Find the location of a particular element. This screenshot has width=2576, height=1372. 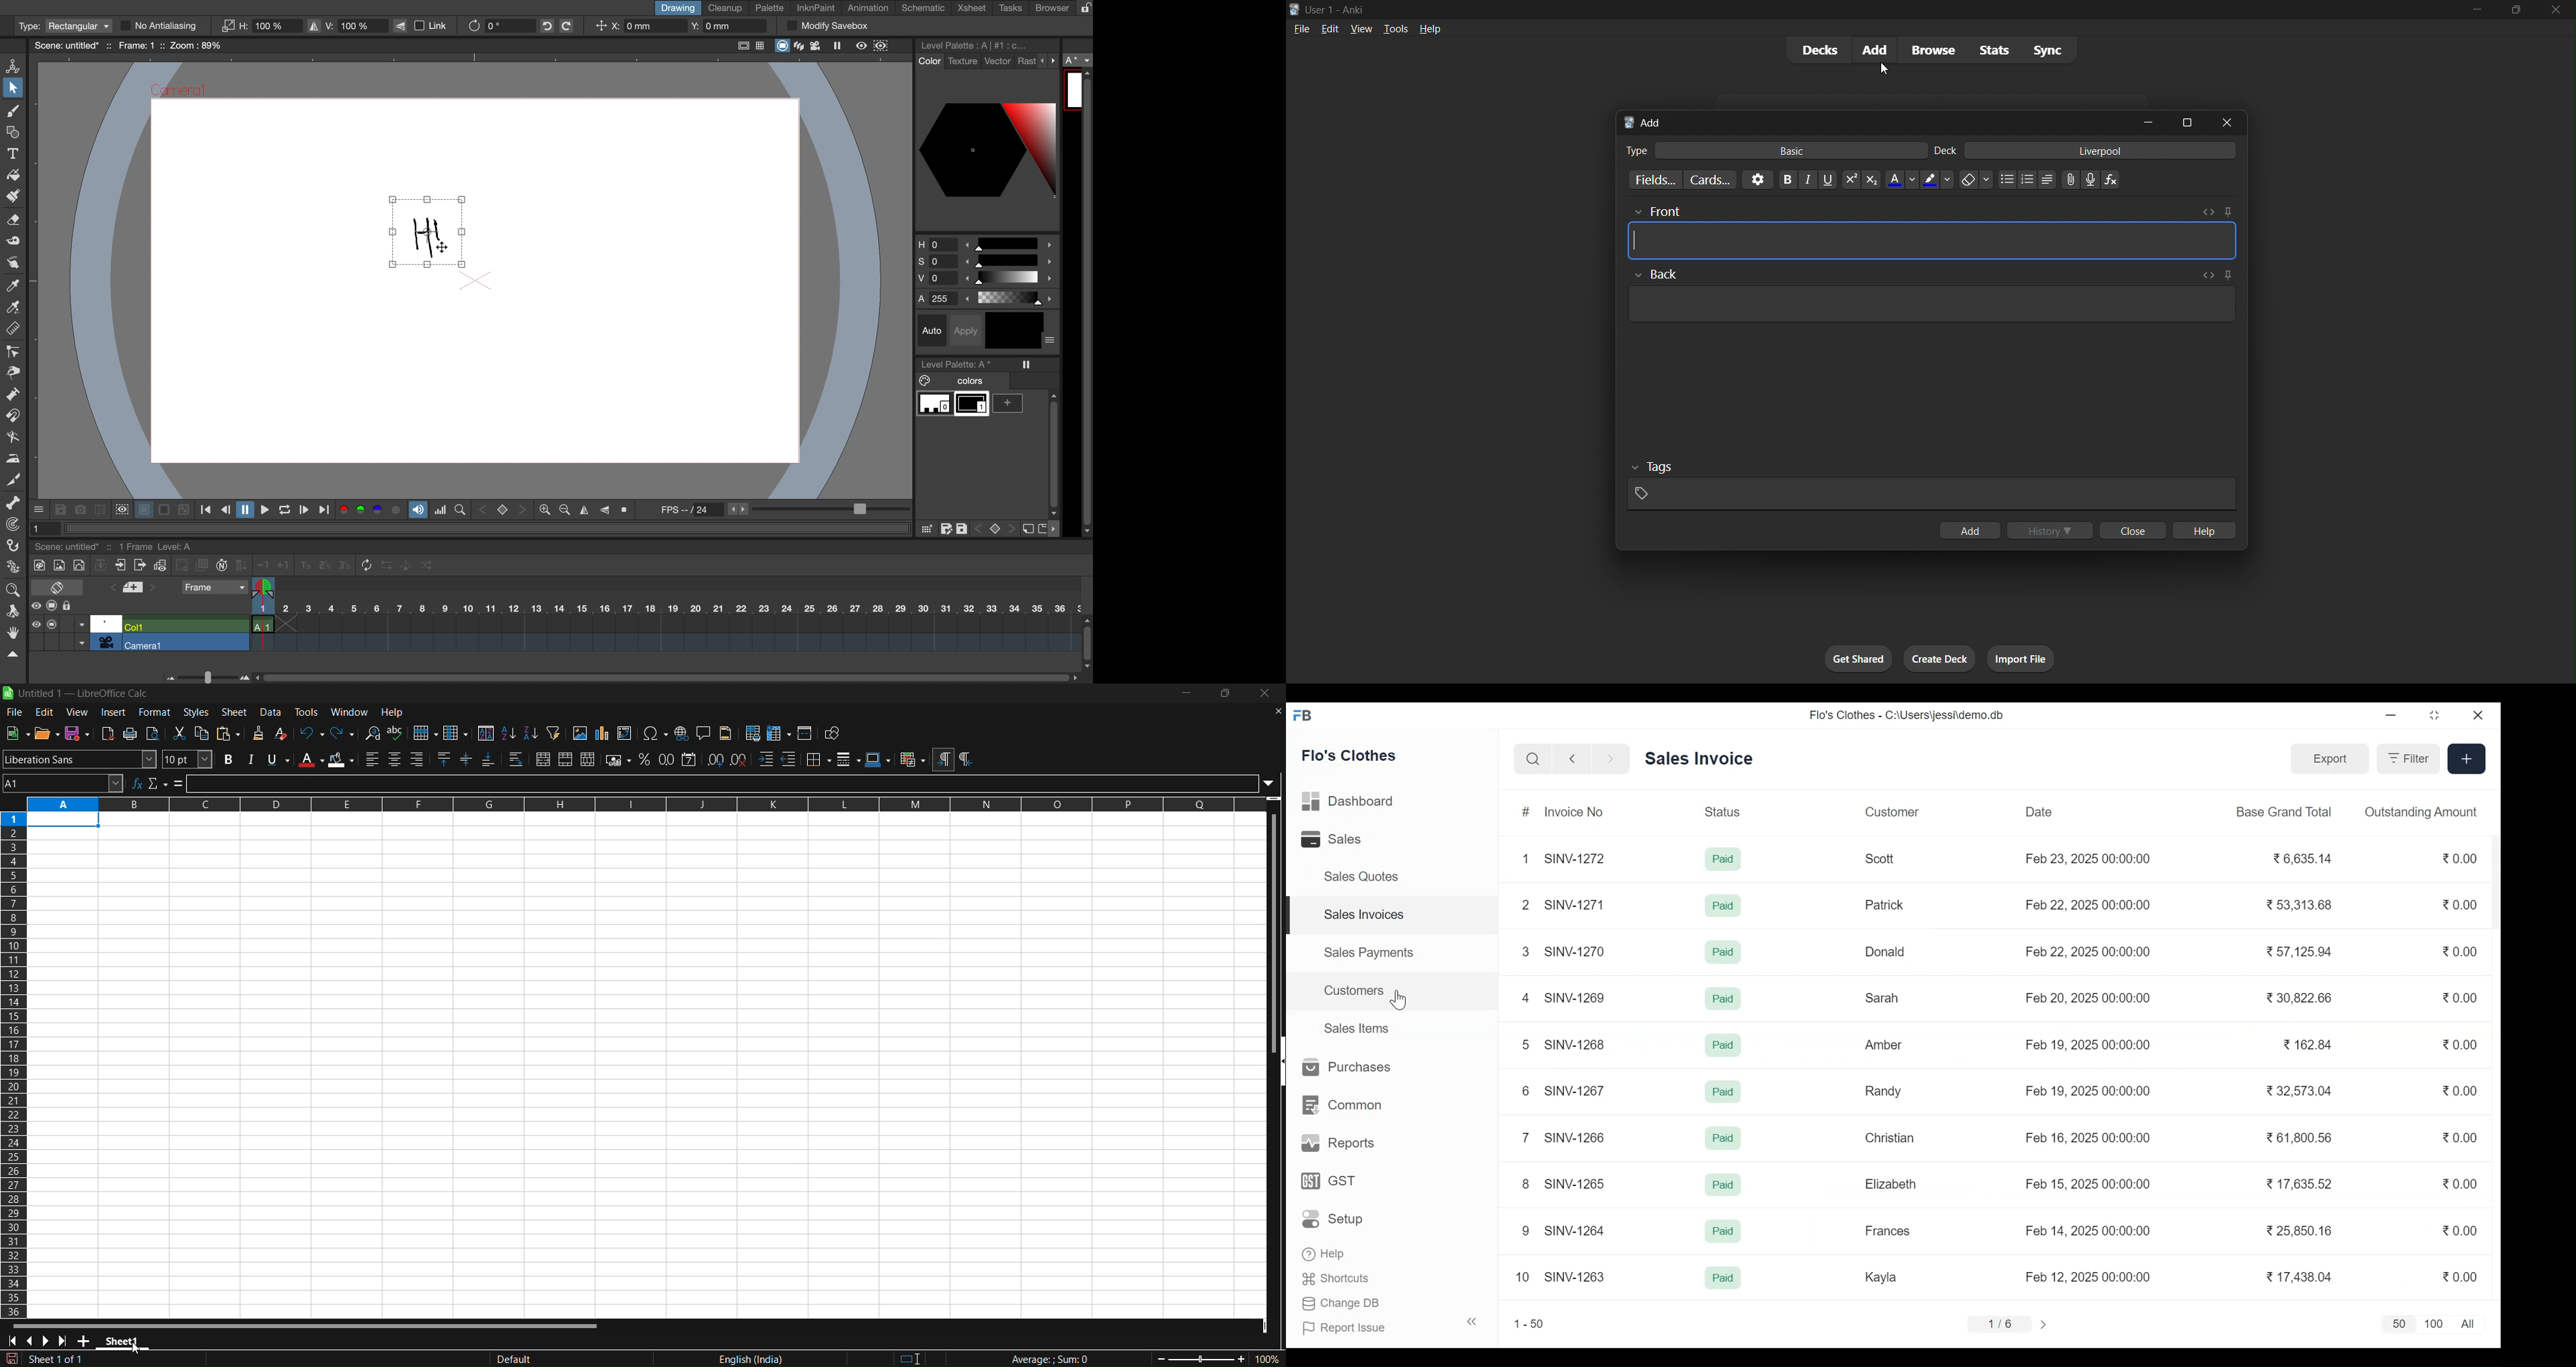

tools is located at coordinates (1396, 28).